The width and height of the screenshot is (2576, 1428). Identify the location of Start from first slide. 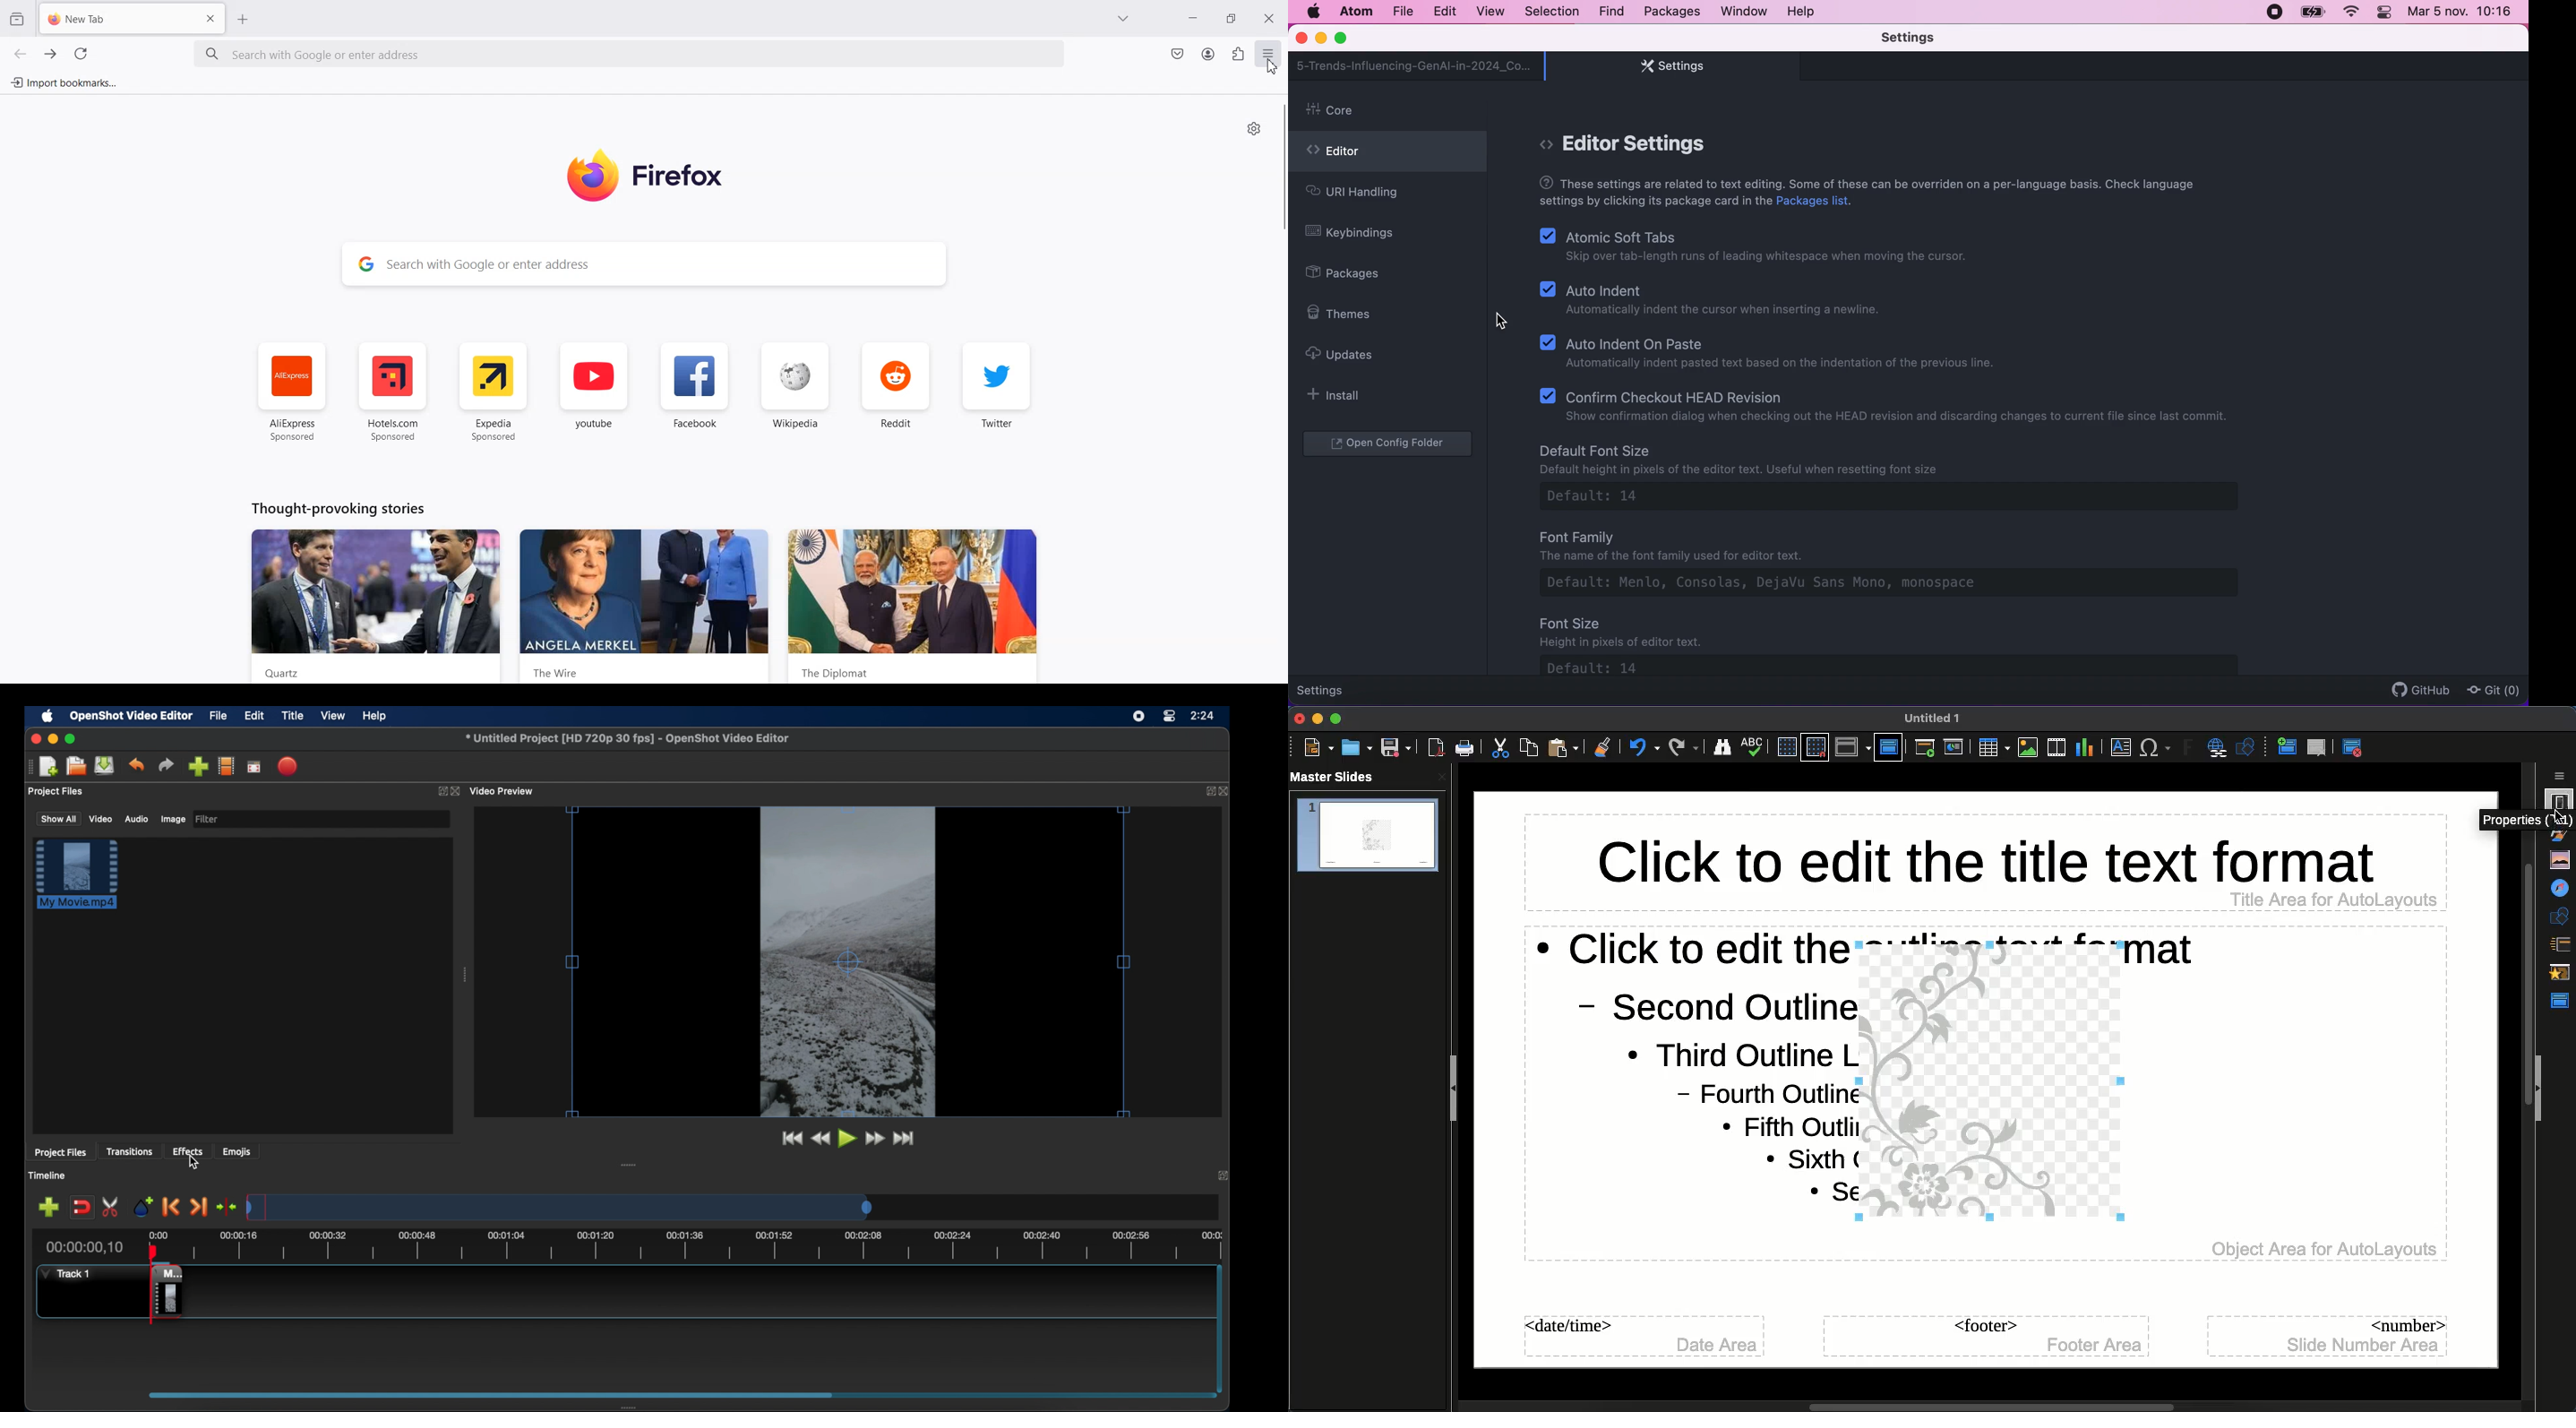
(1927, 750).